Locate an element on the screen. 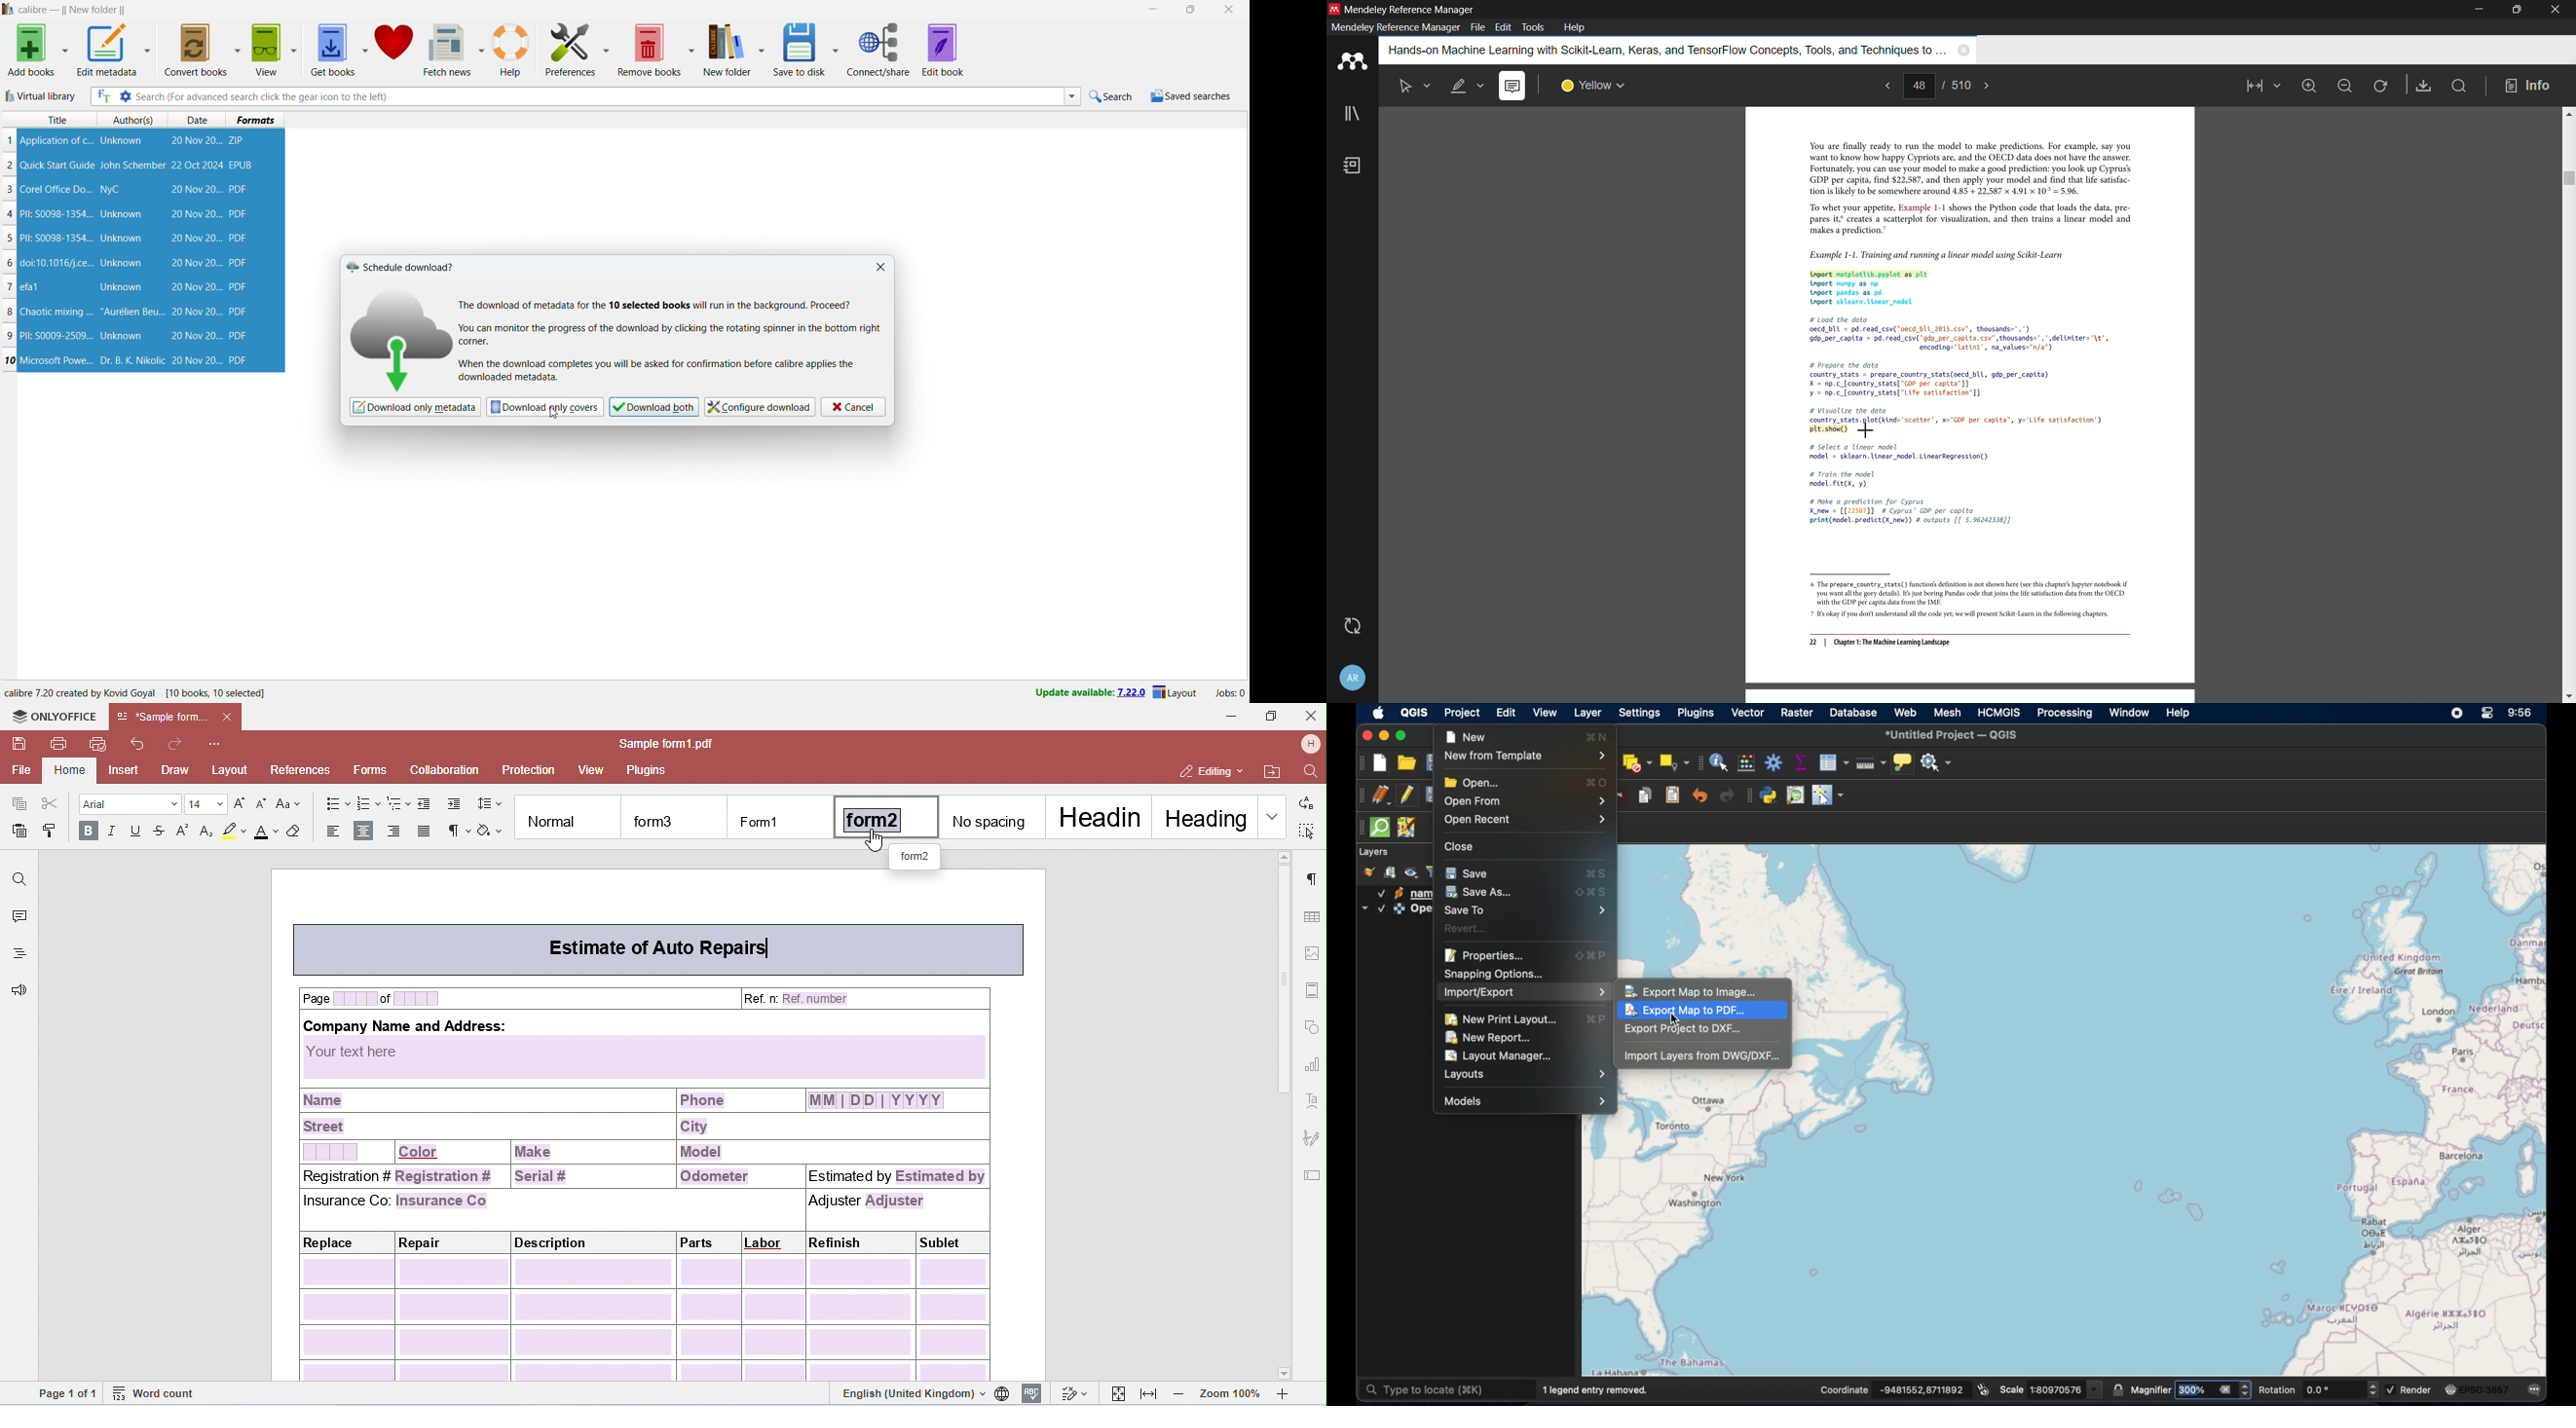 This screenshot has height=1428, width=2576. 22 | Chapter 1: The Machine Learning Landscape is located at coordinates (1880, 643).